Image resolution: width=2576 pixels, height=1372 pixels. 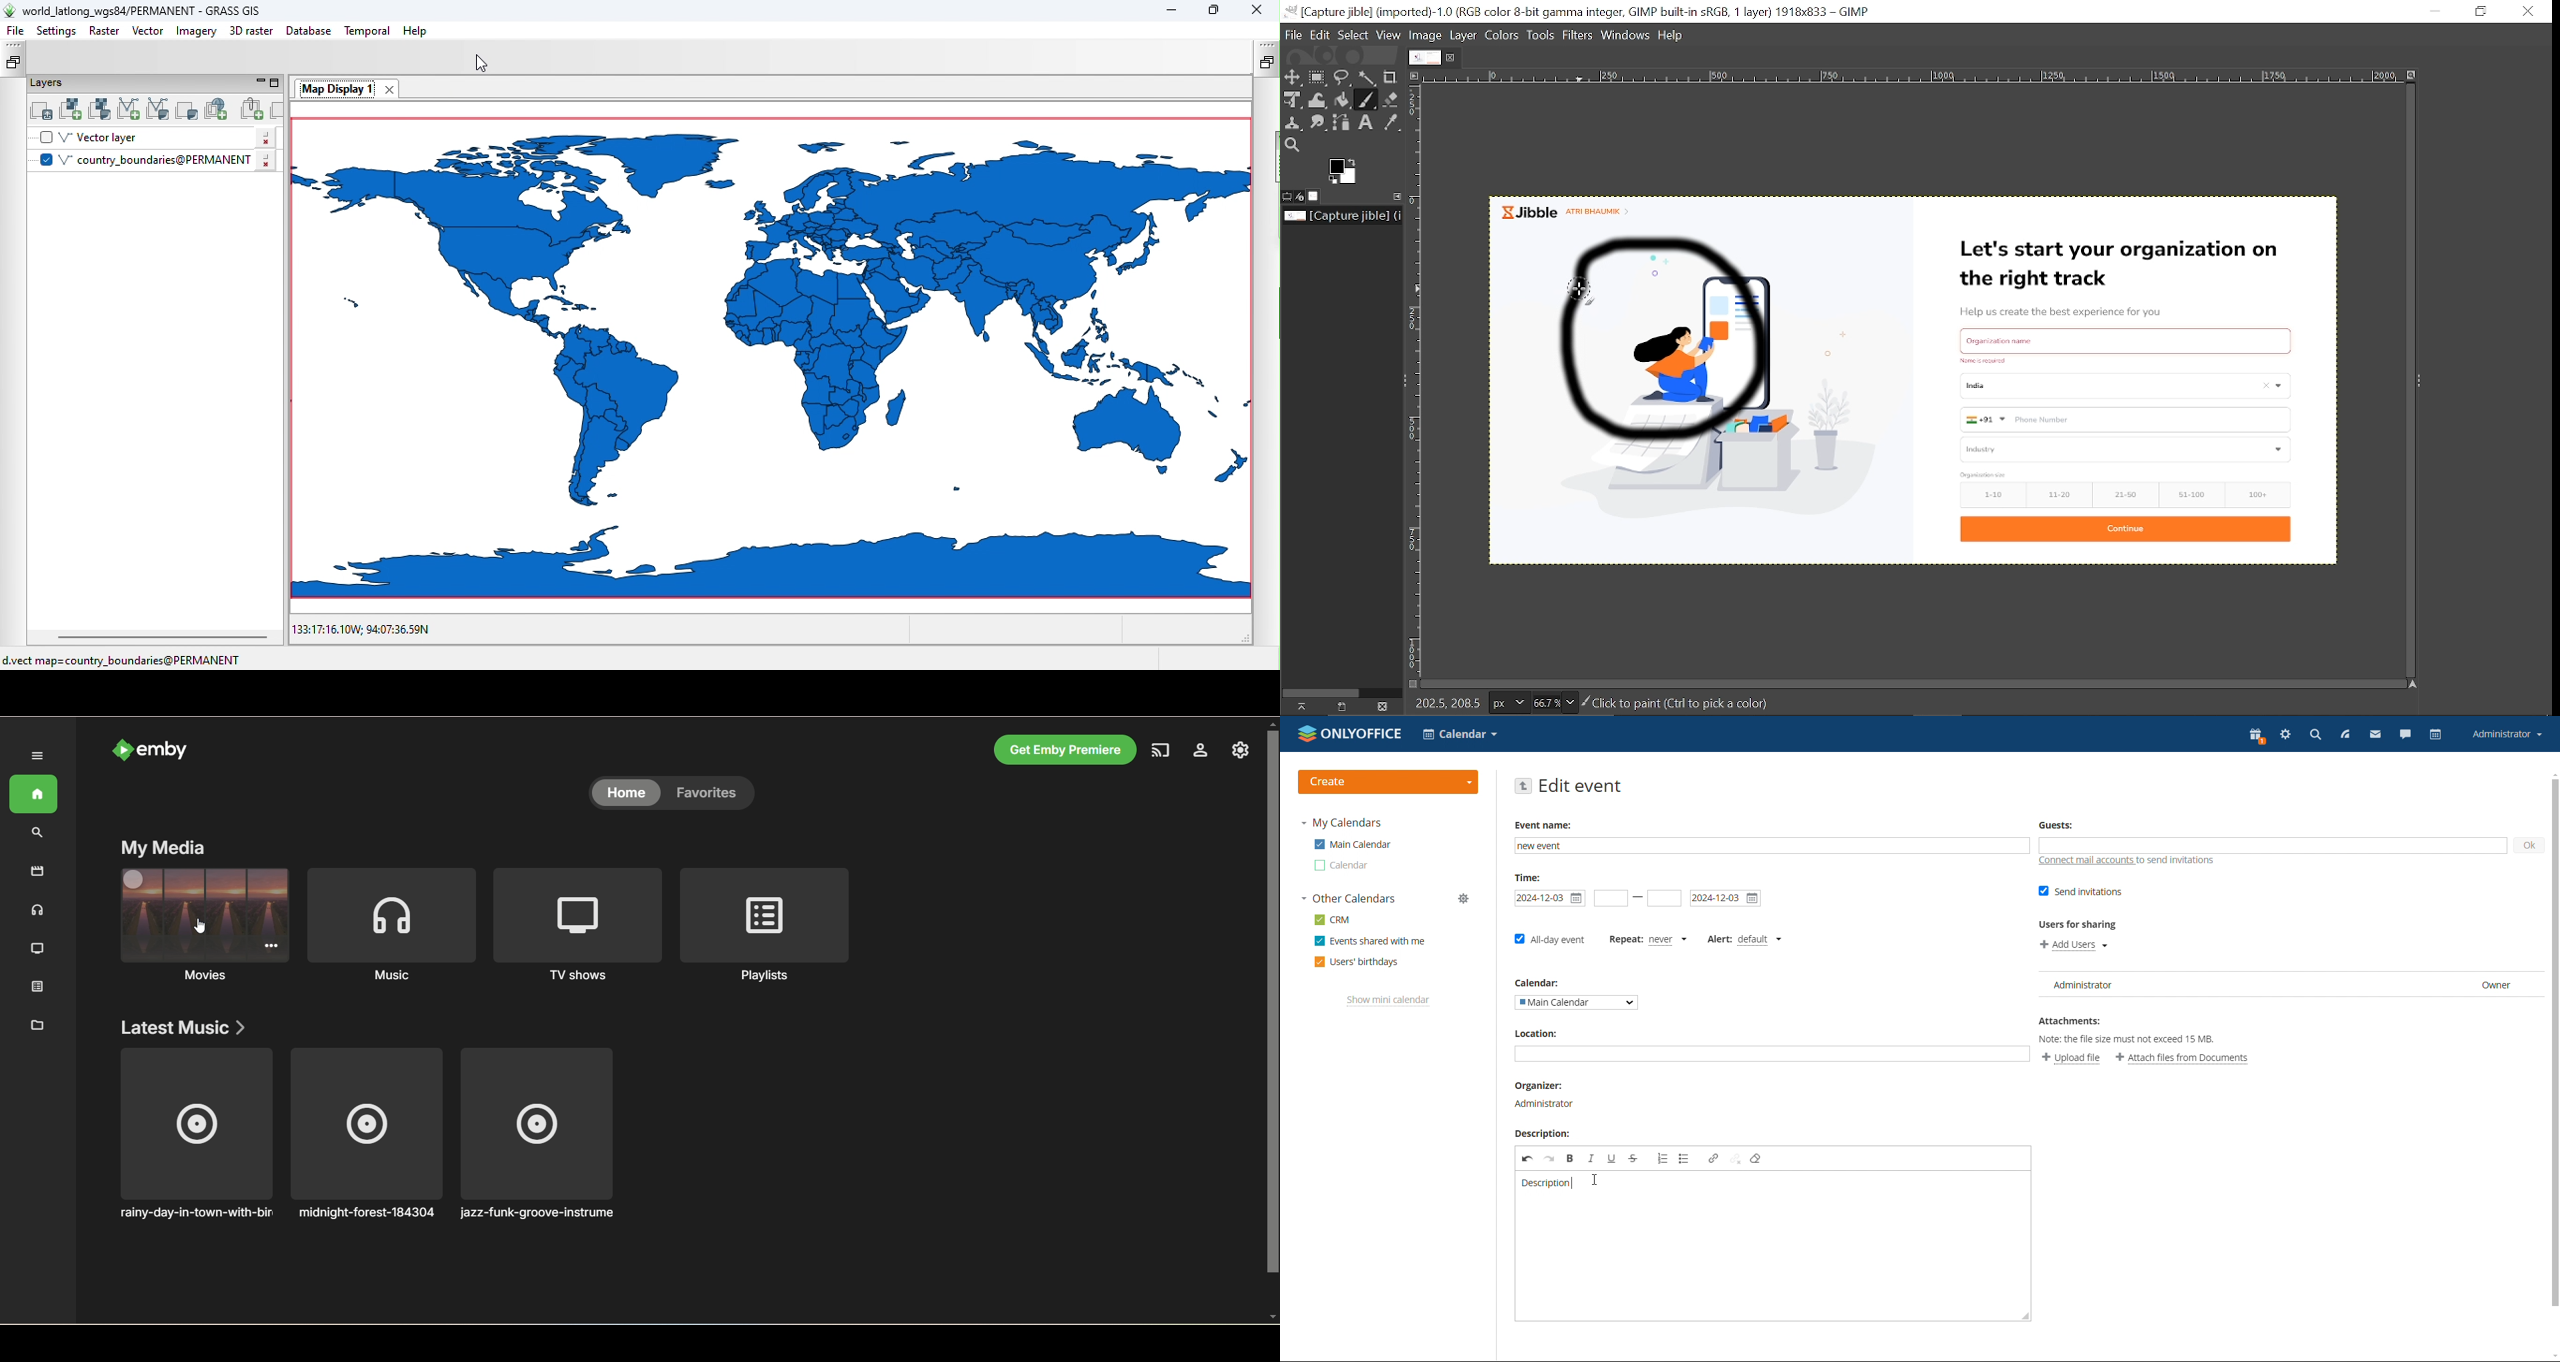 What do you see at coordinates (714, 795) in the screenshot?
I see `favorites` at bounding box center [714, 795].